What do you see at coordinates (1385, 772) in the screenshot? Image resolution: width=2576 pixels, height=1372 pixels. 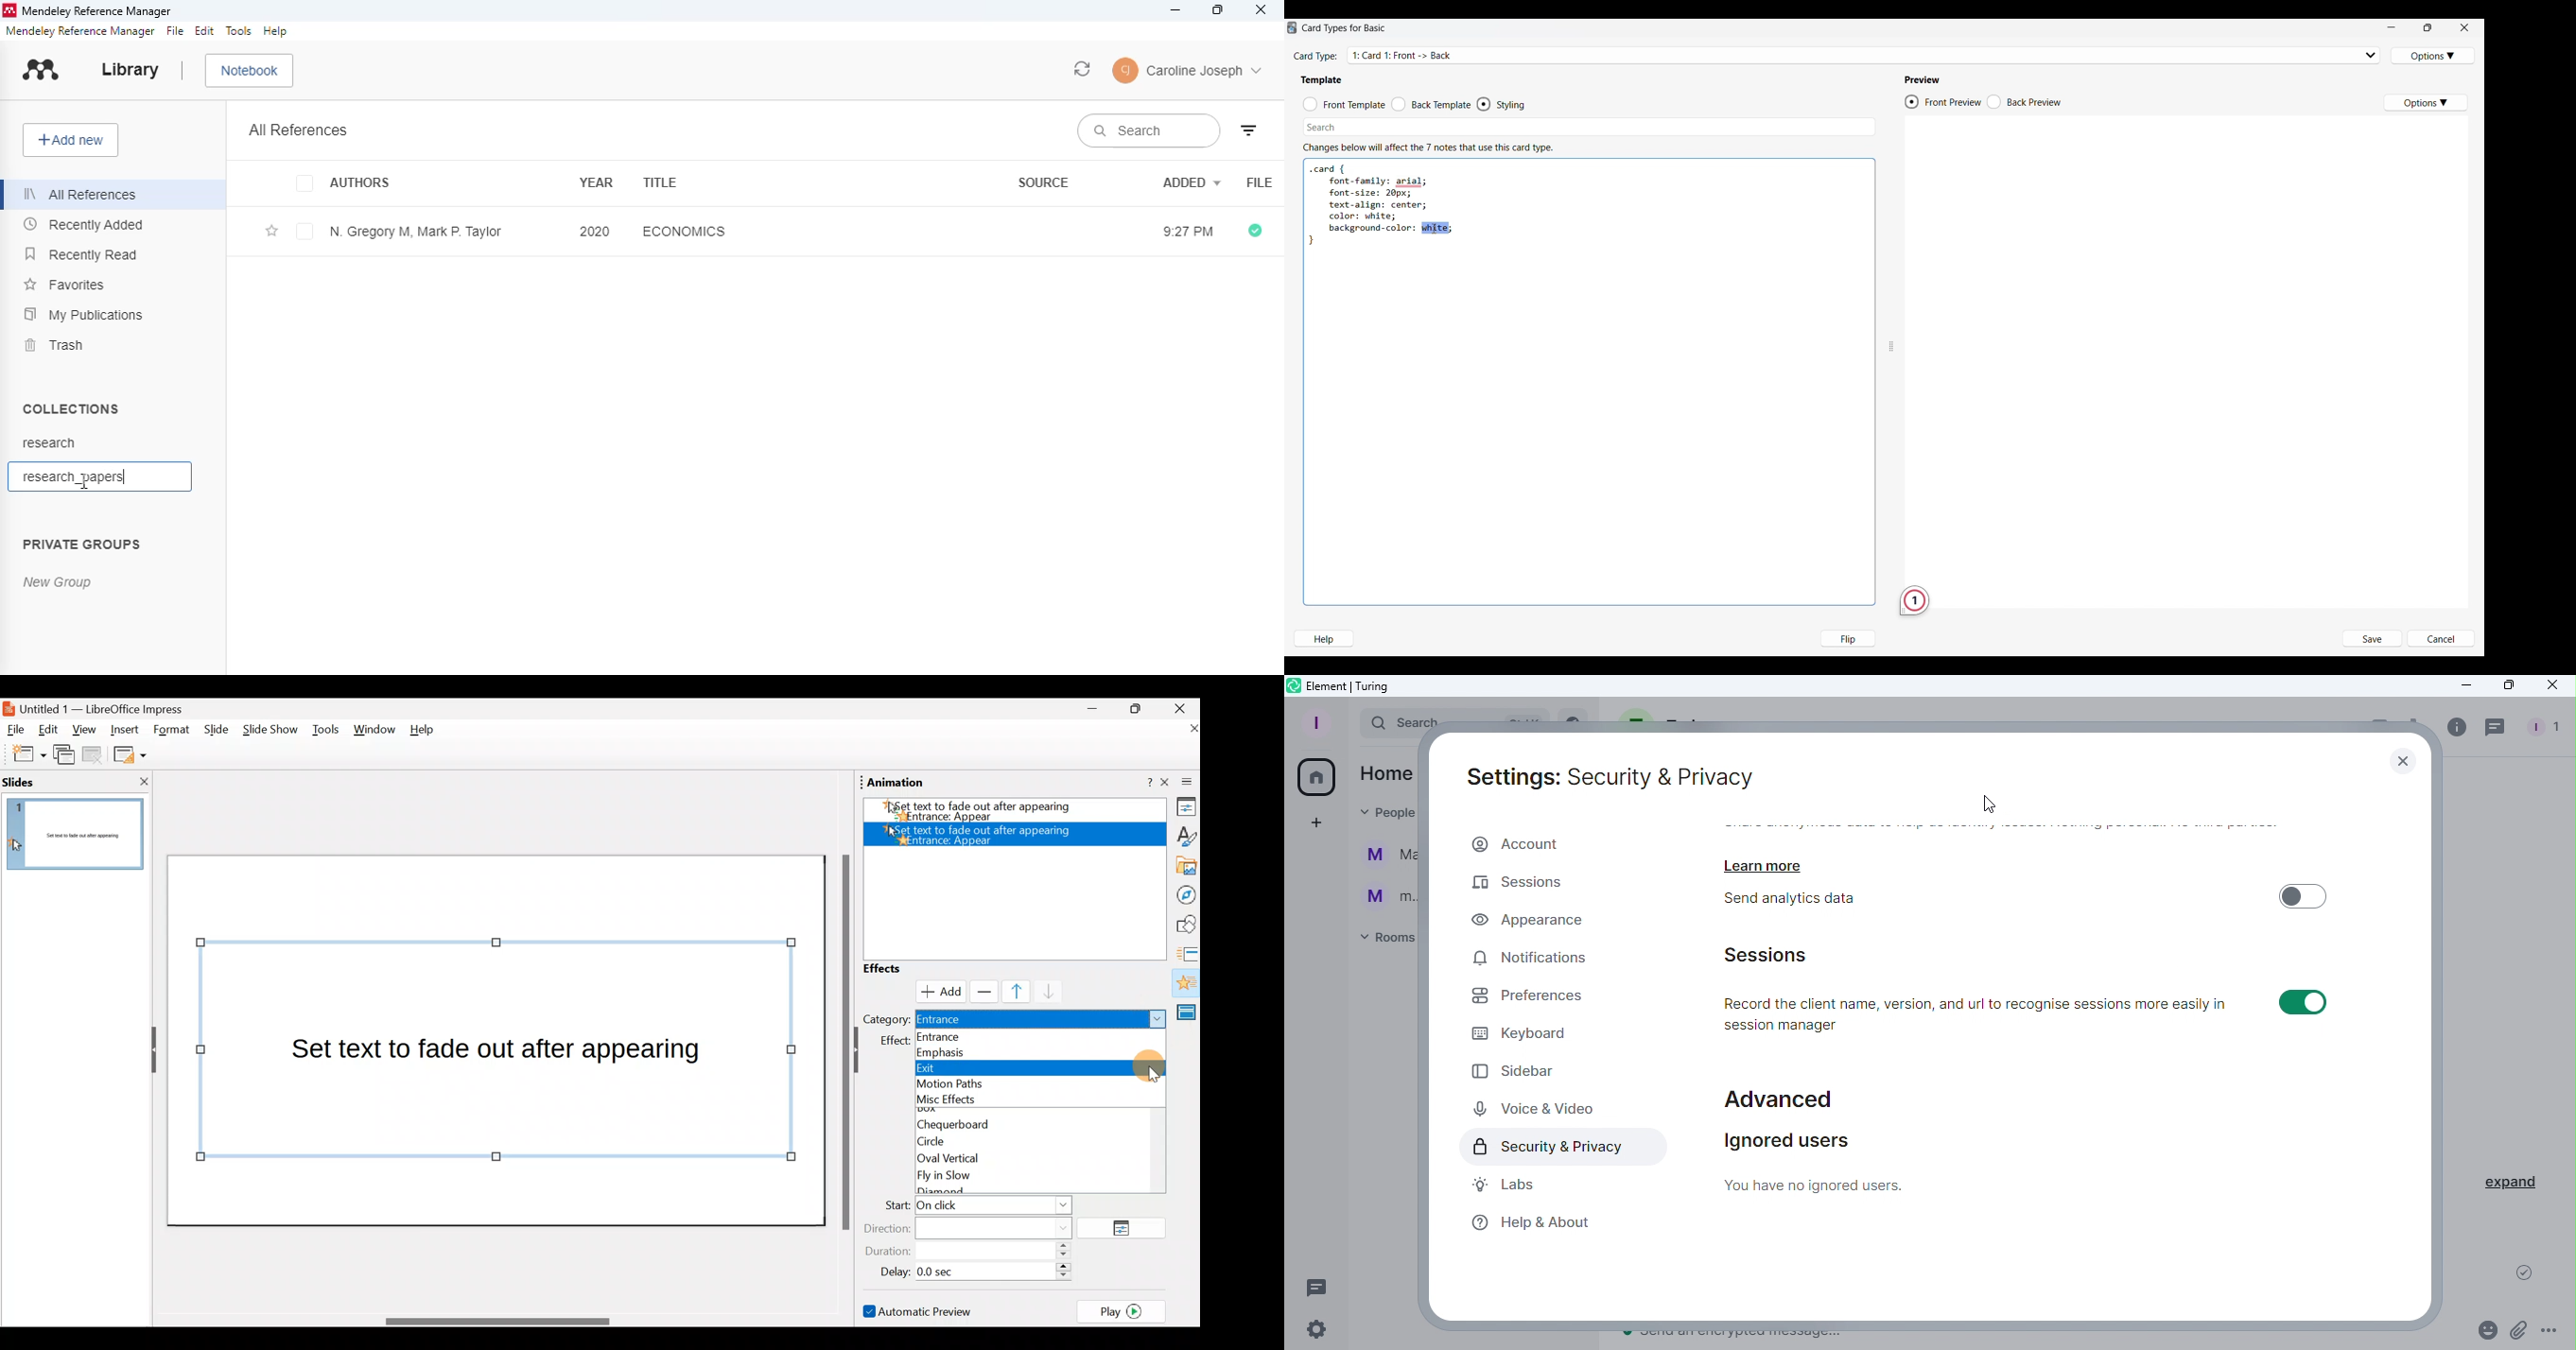 I see `Home` at bounding box center [1385, 772].